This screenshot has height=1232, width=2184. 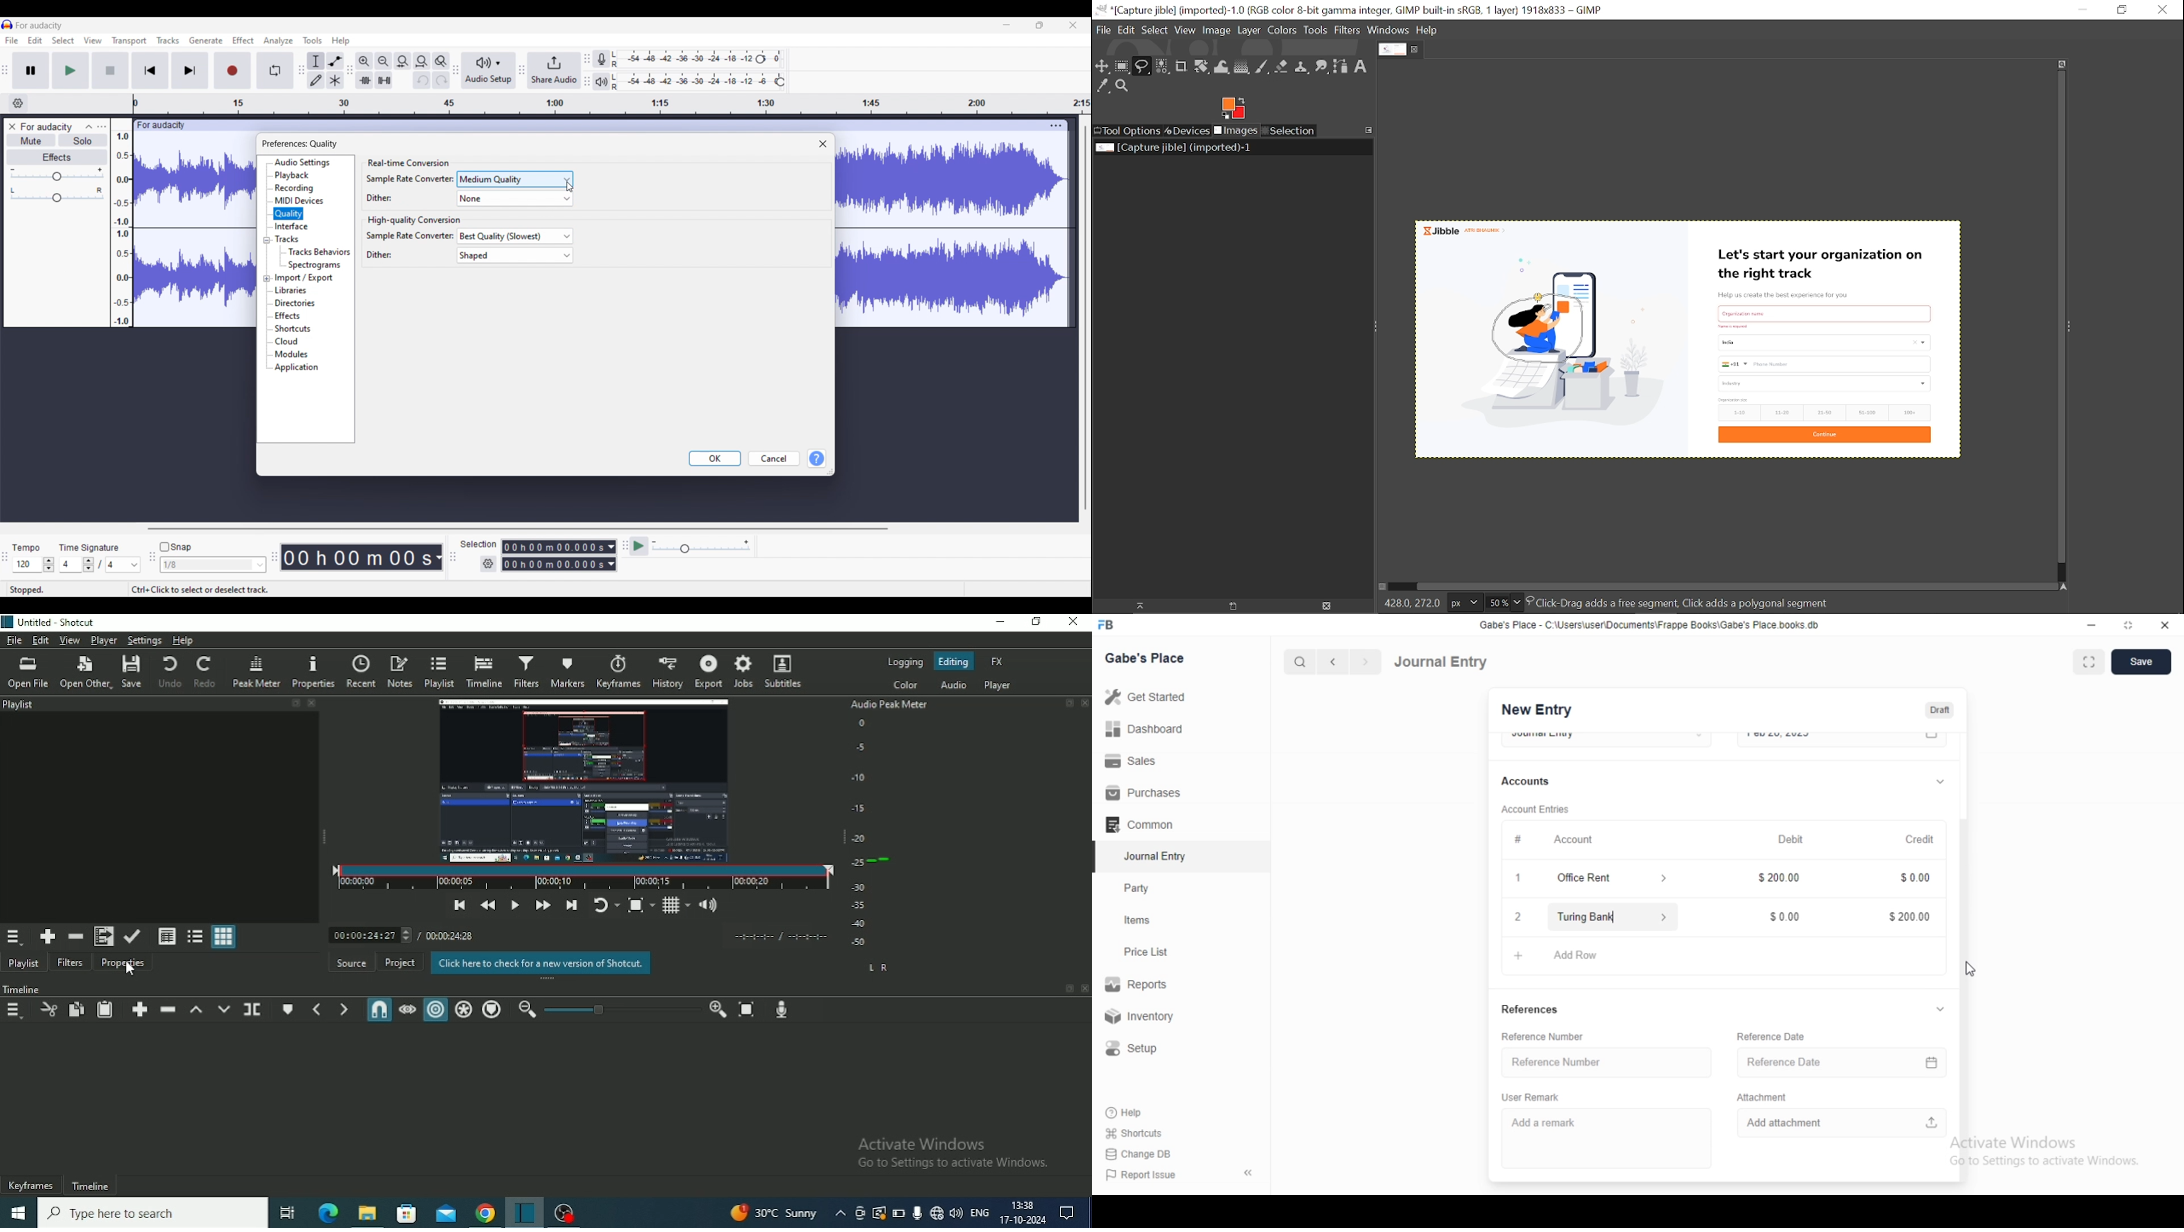 What do you see at coordinates (196, 1009) in the screenshot?
I see `Lift` at bounding box center [196, 1009].